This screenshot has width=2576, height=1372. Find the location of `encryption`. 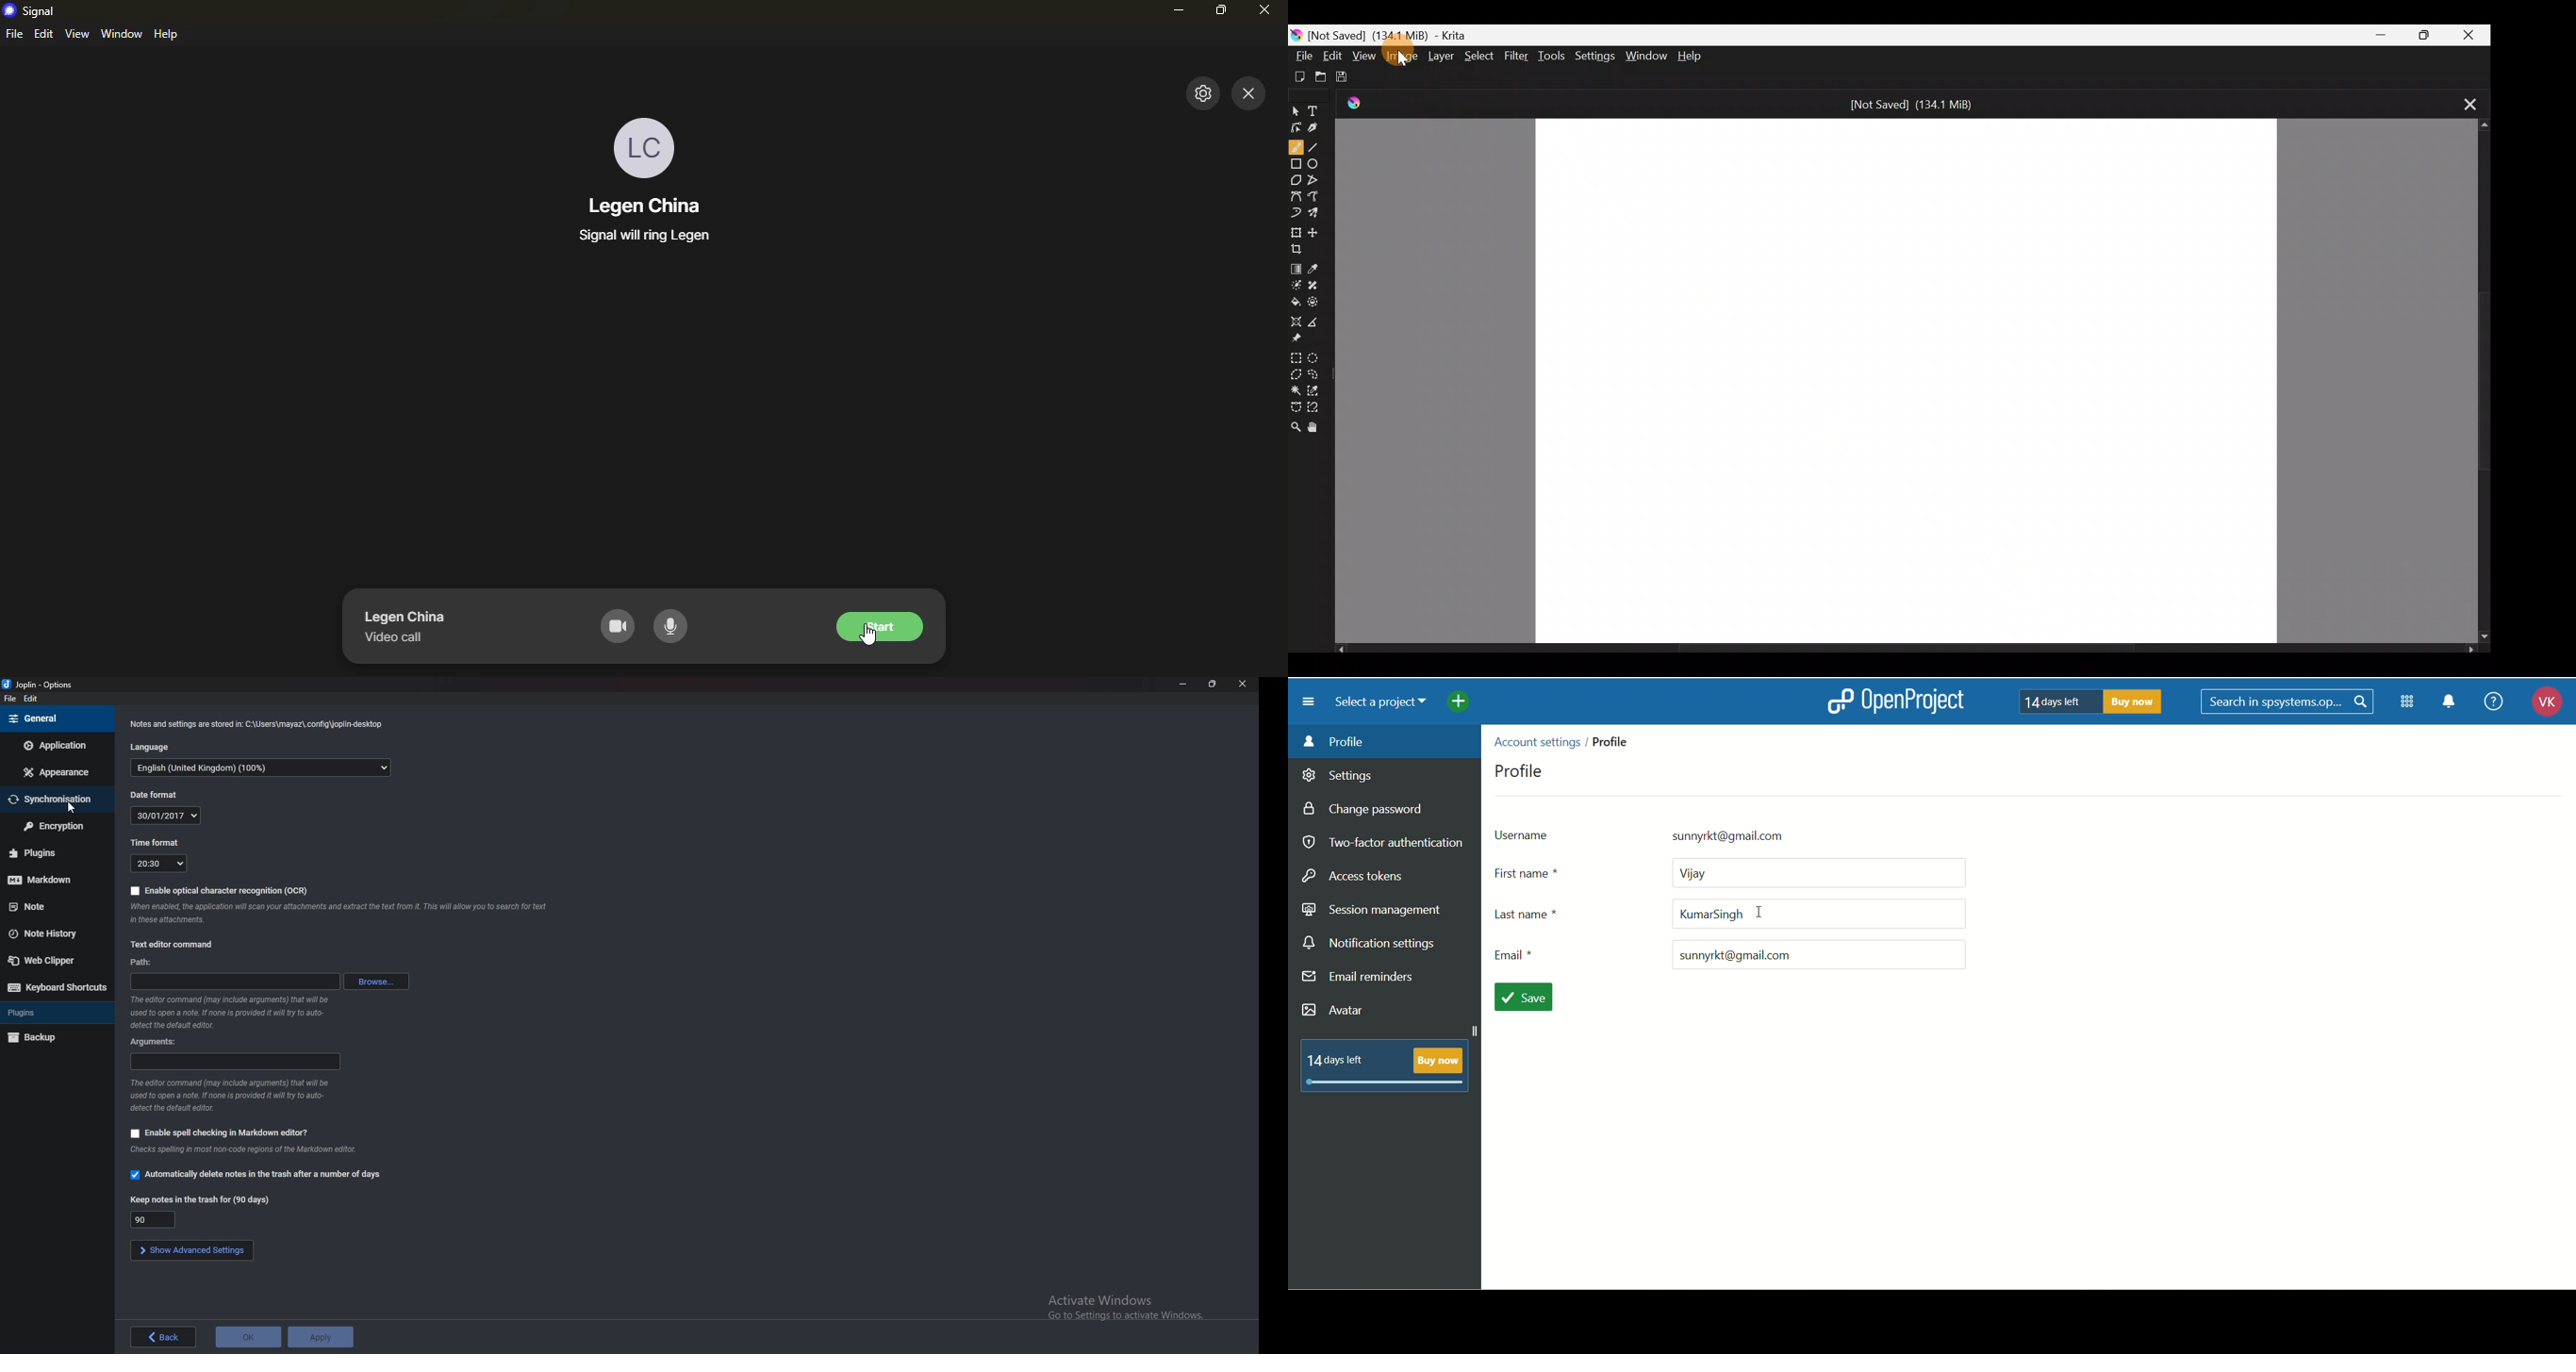

encryption is located at coordinates (56, 825).